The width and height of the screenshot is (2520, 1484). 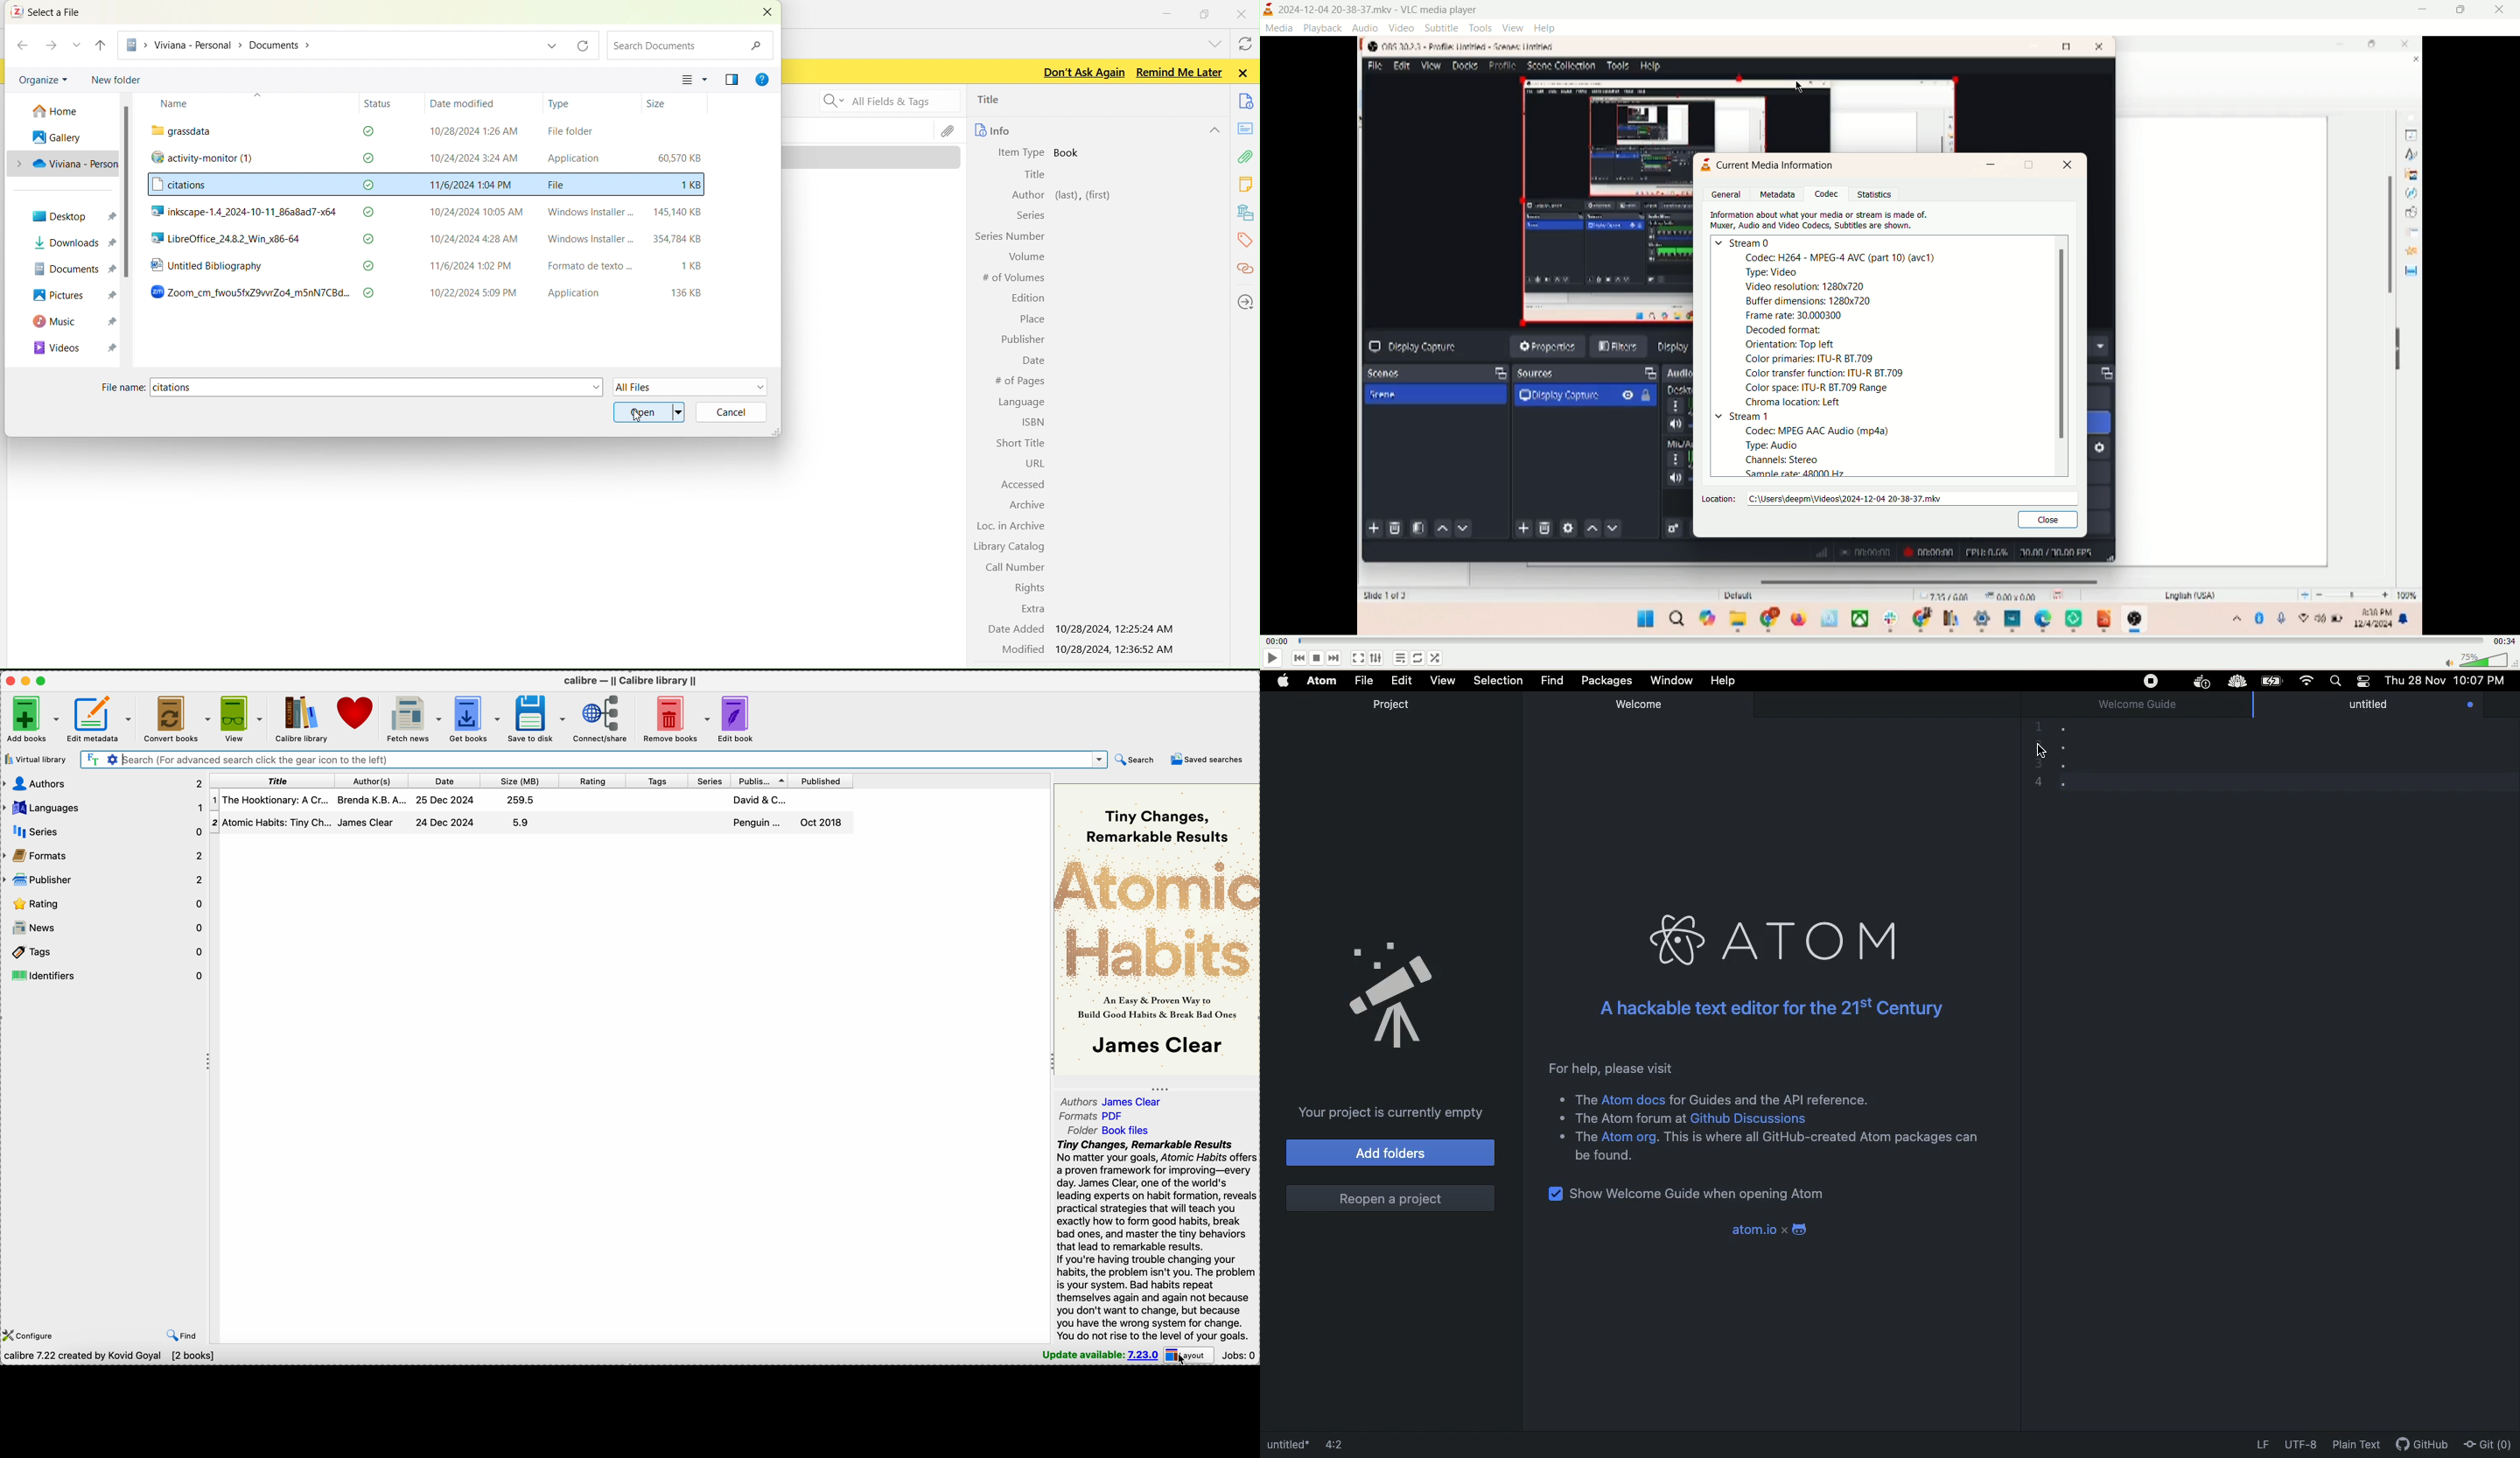 I want to click on help, so click(x=1545, y=28).